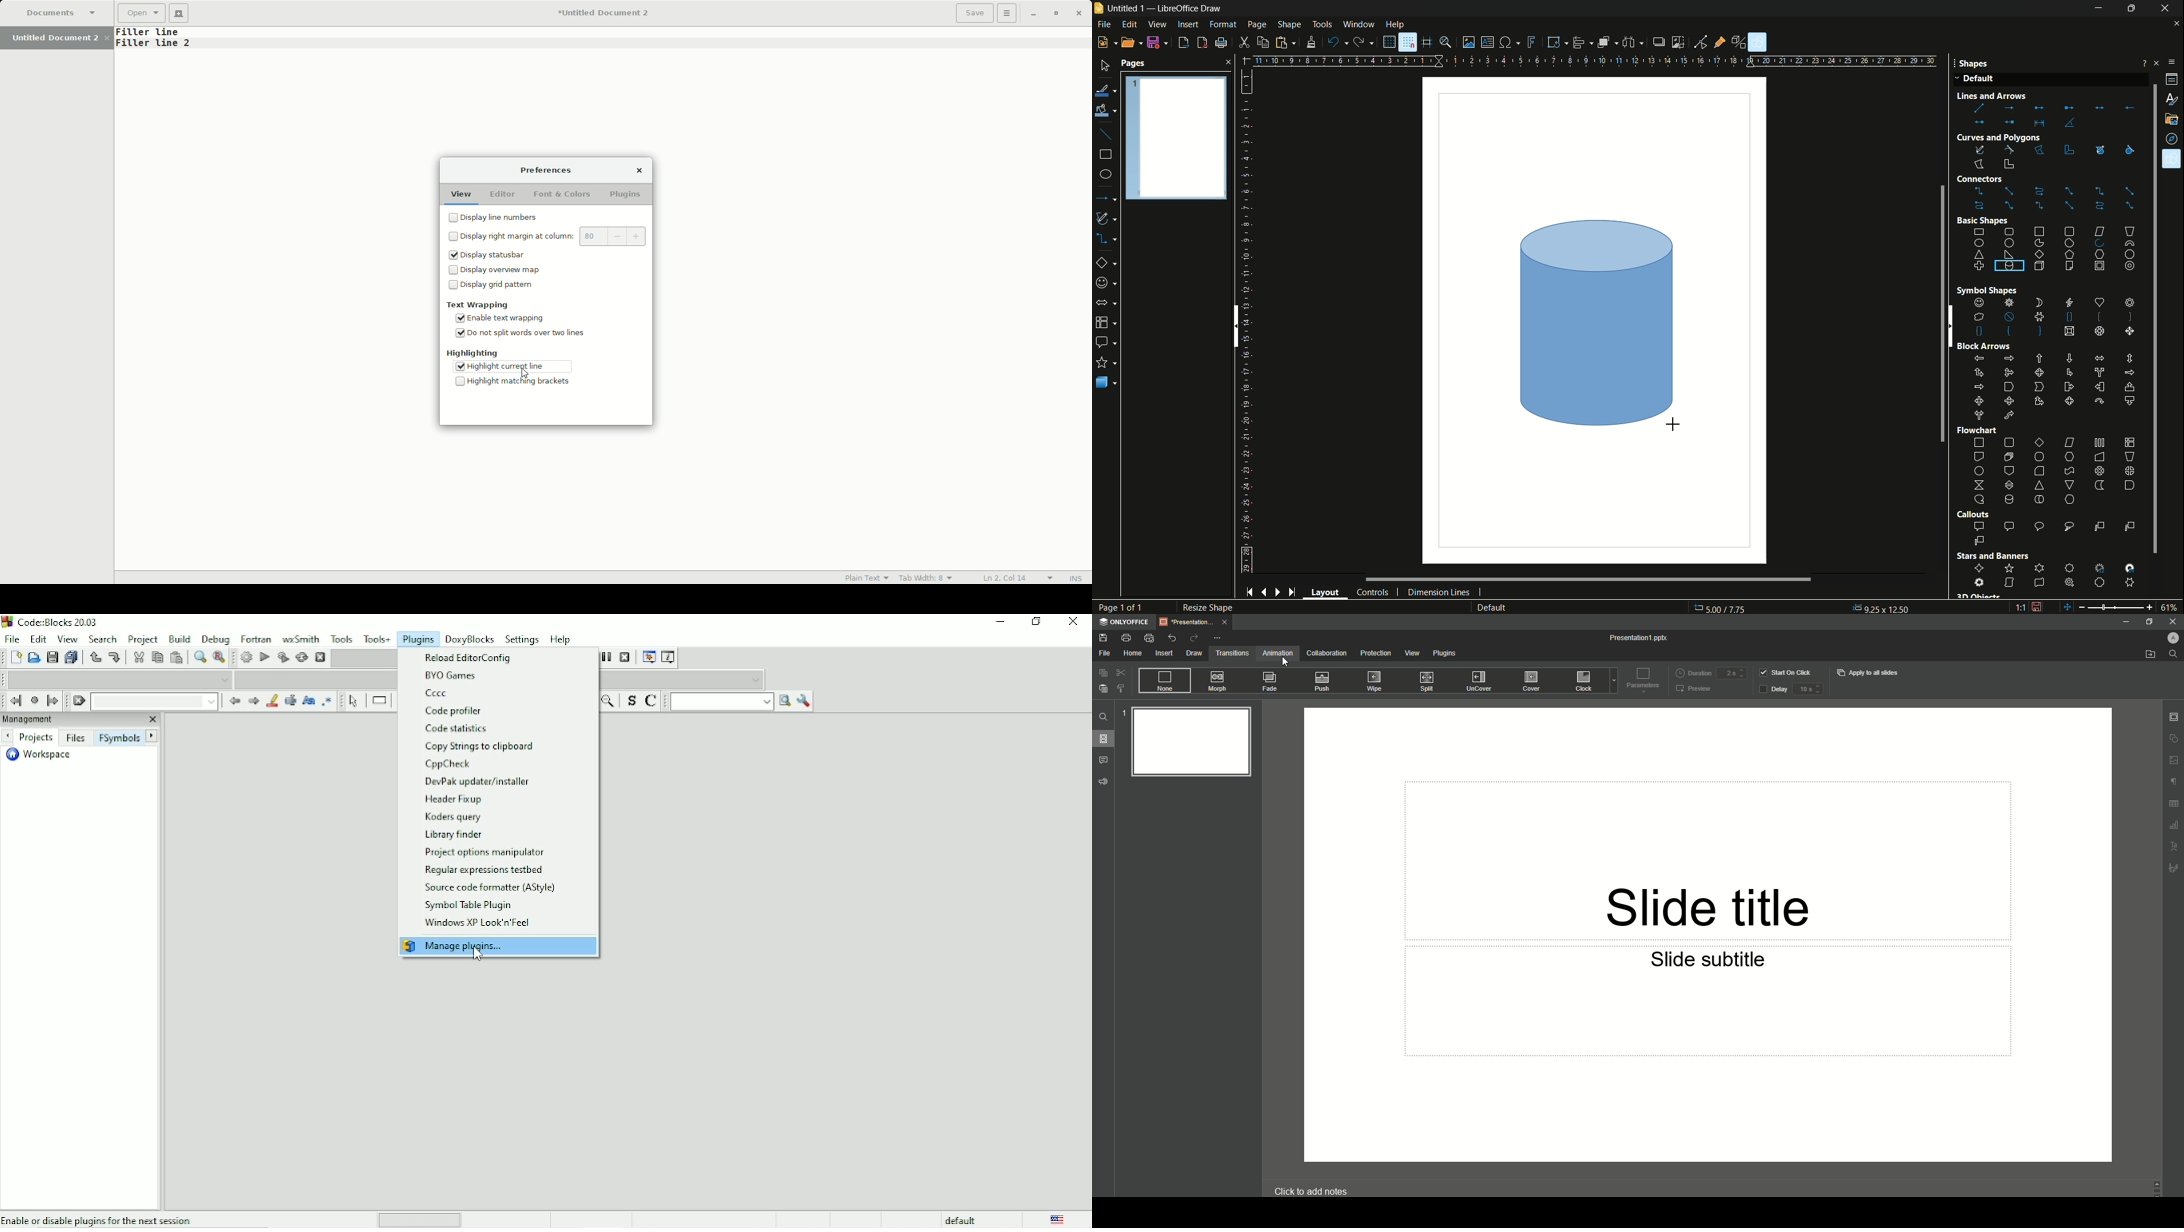  I want to click on insert menu, so click(1188, 24).